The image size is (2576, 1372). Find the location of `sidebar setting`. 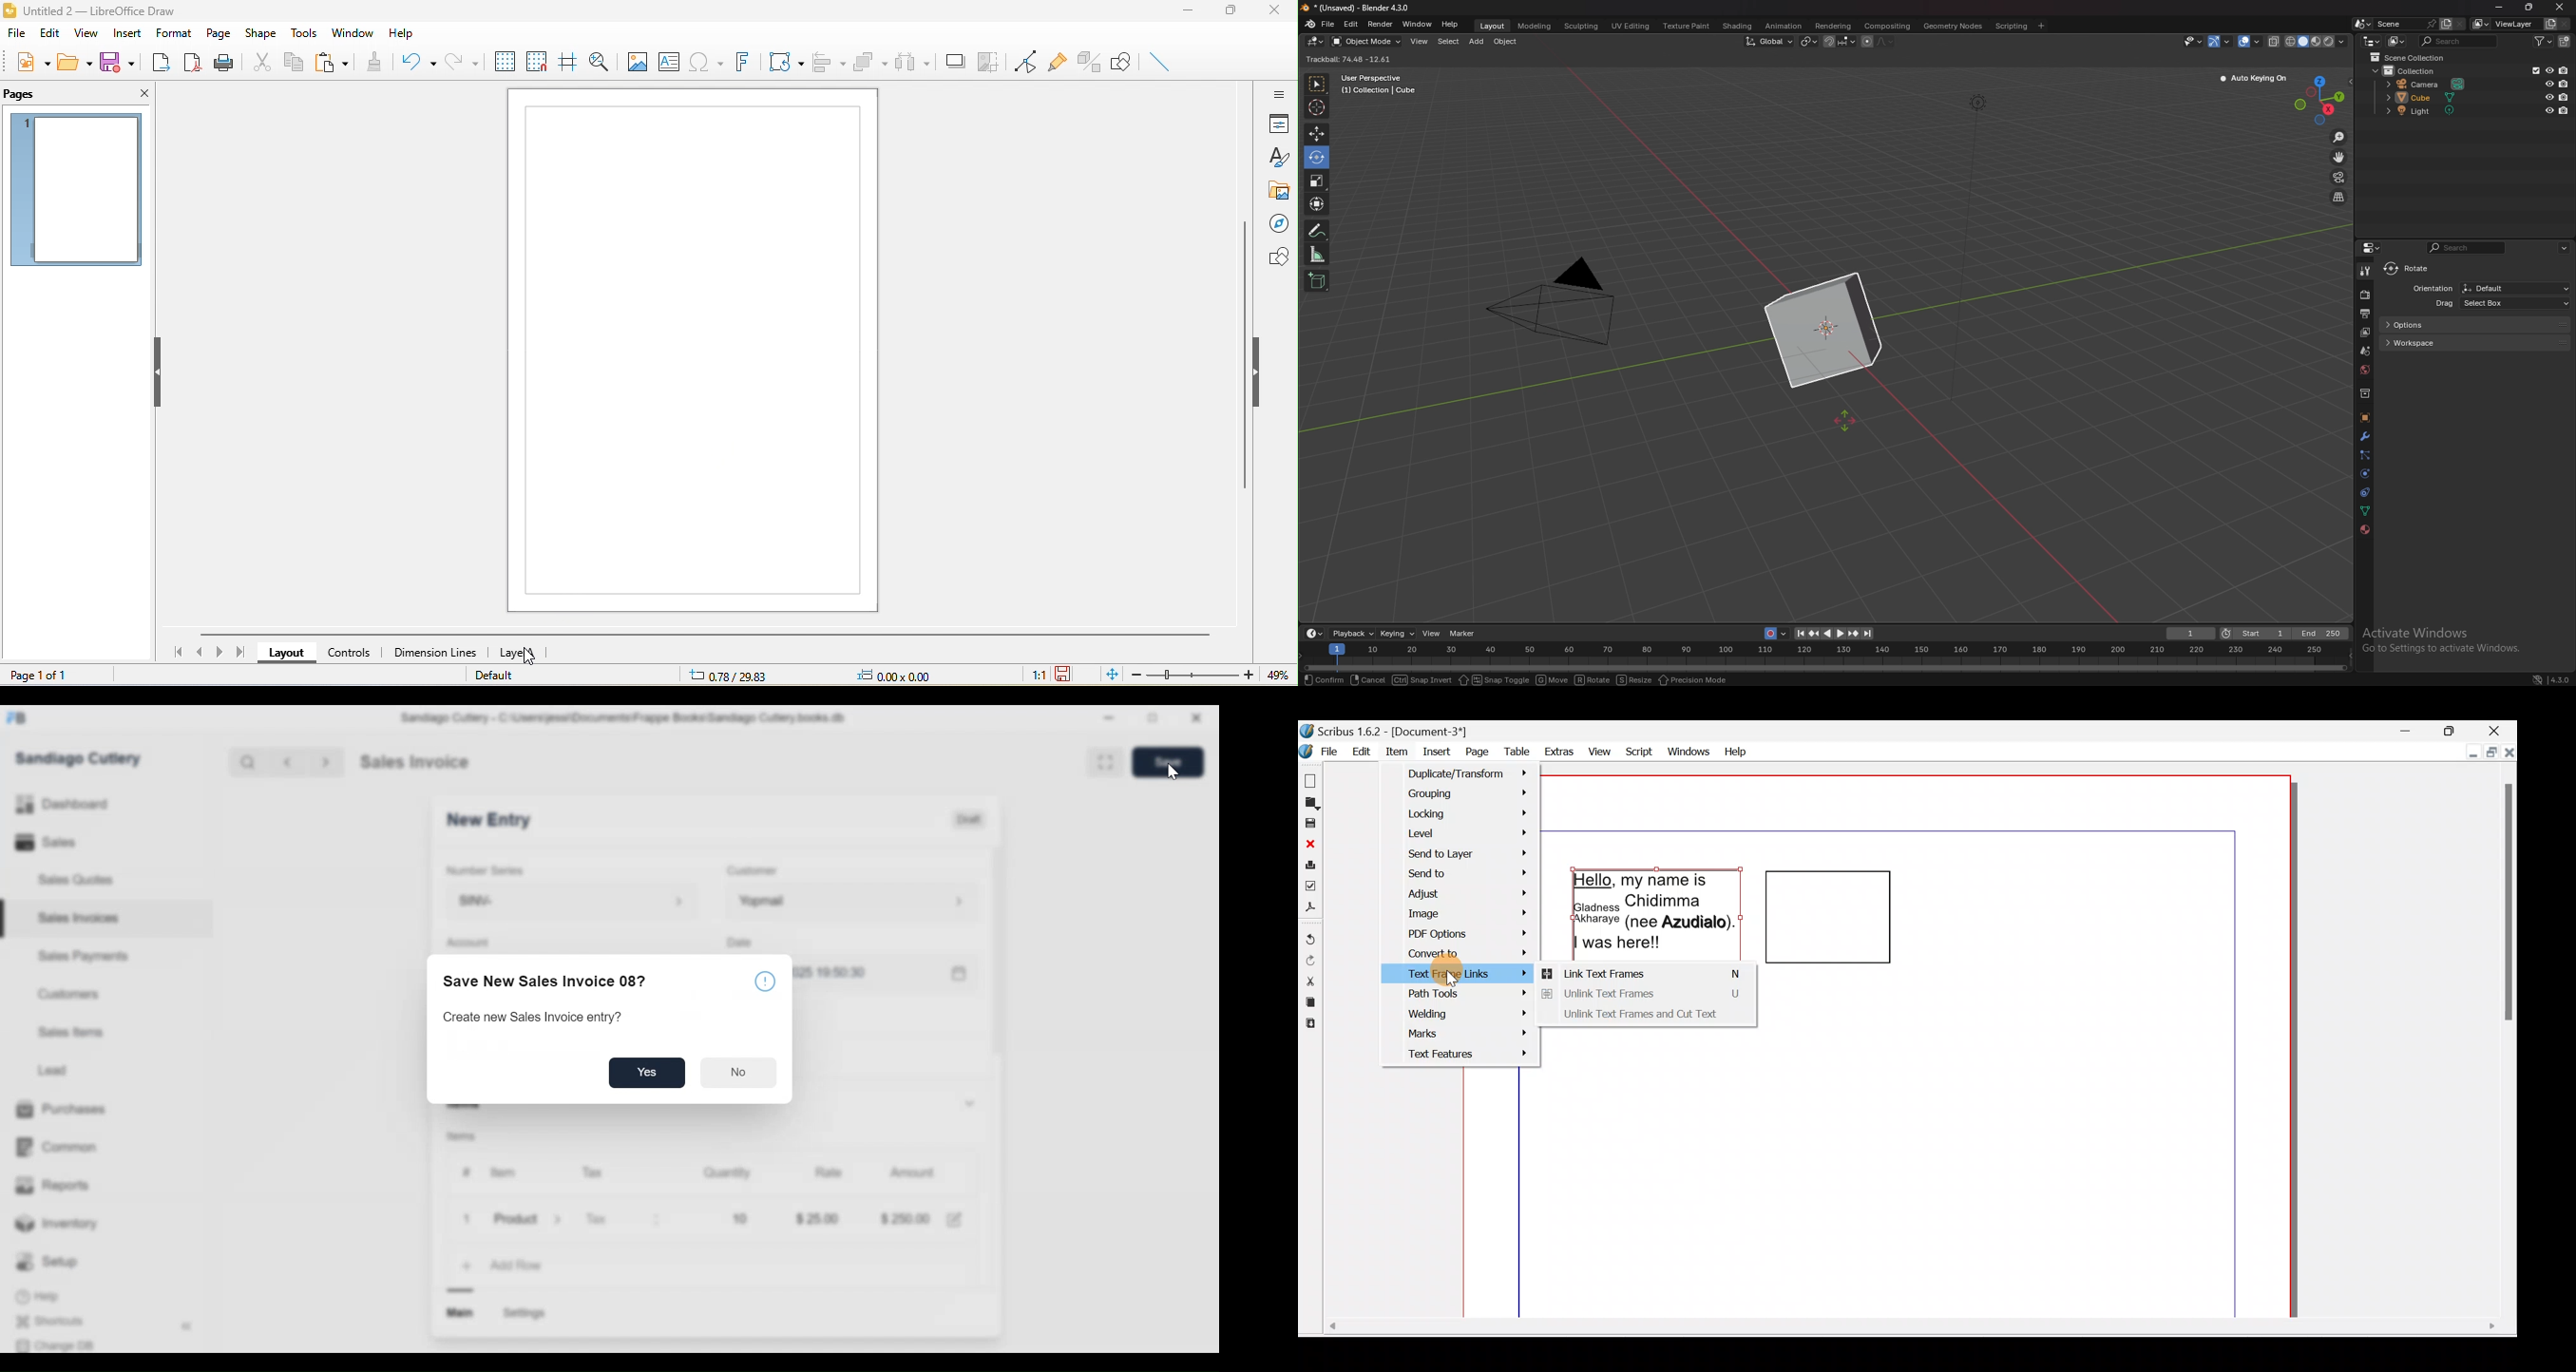

sidebar setting is located at coordinates (1281, 97).